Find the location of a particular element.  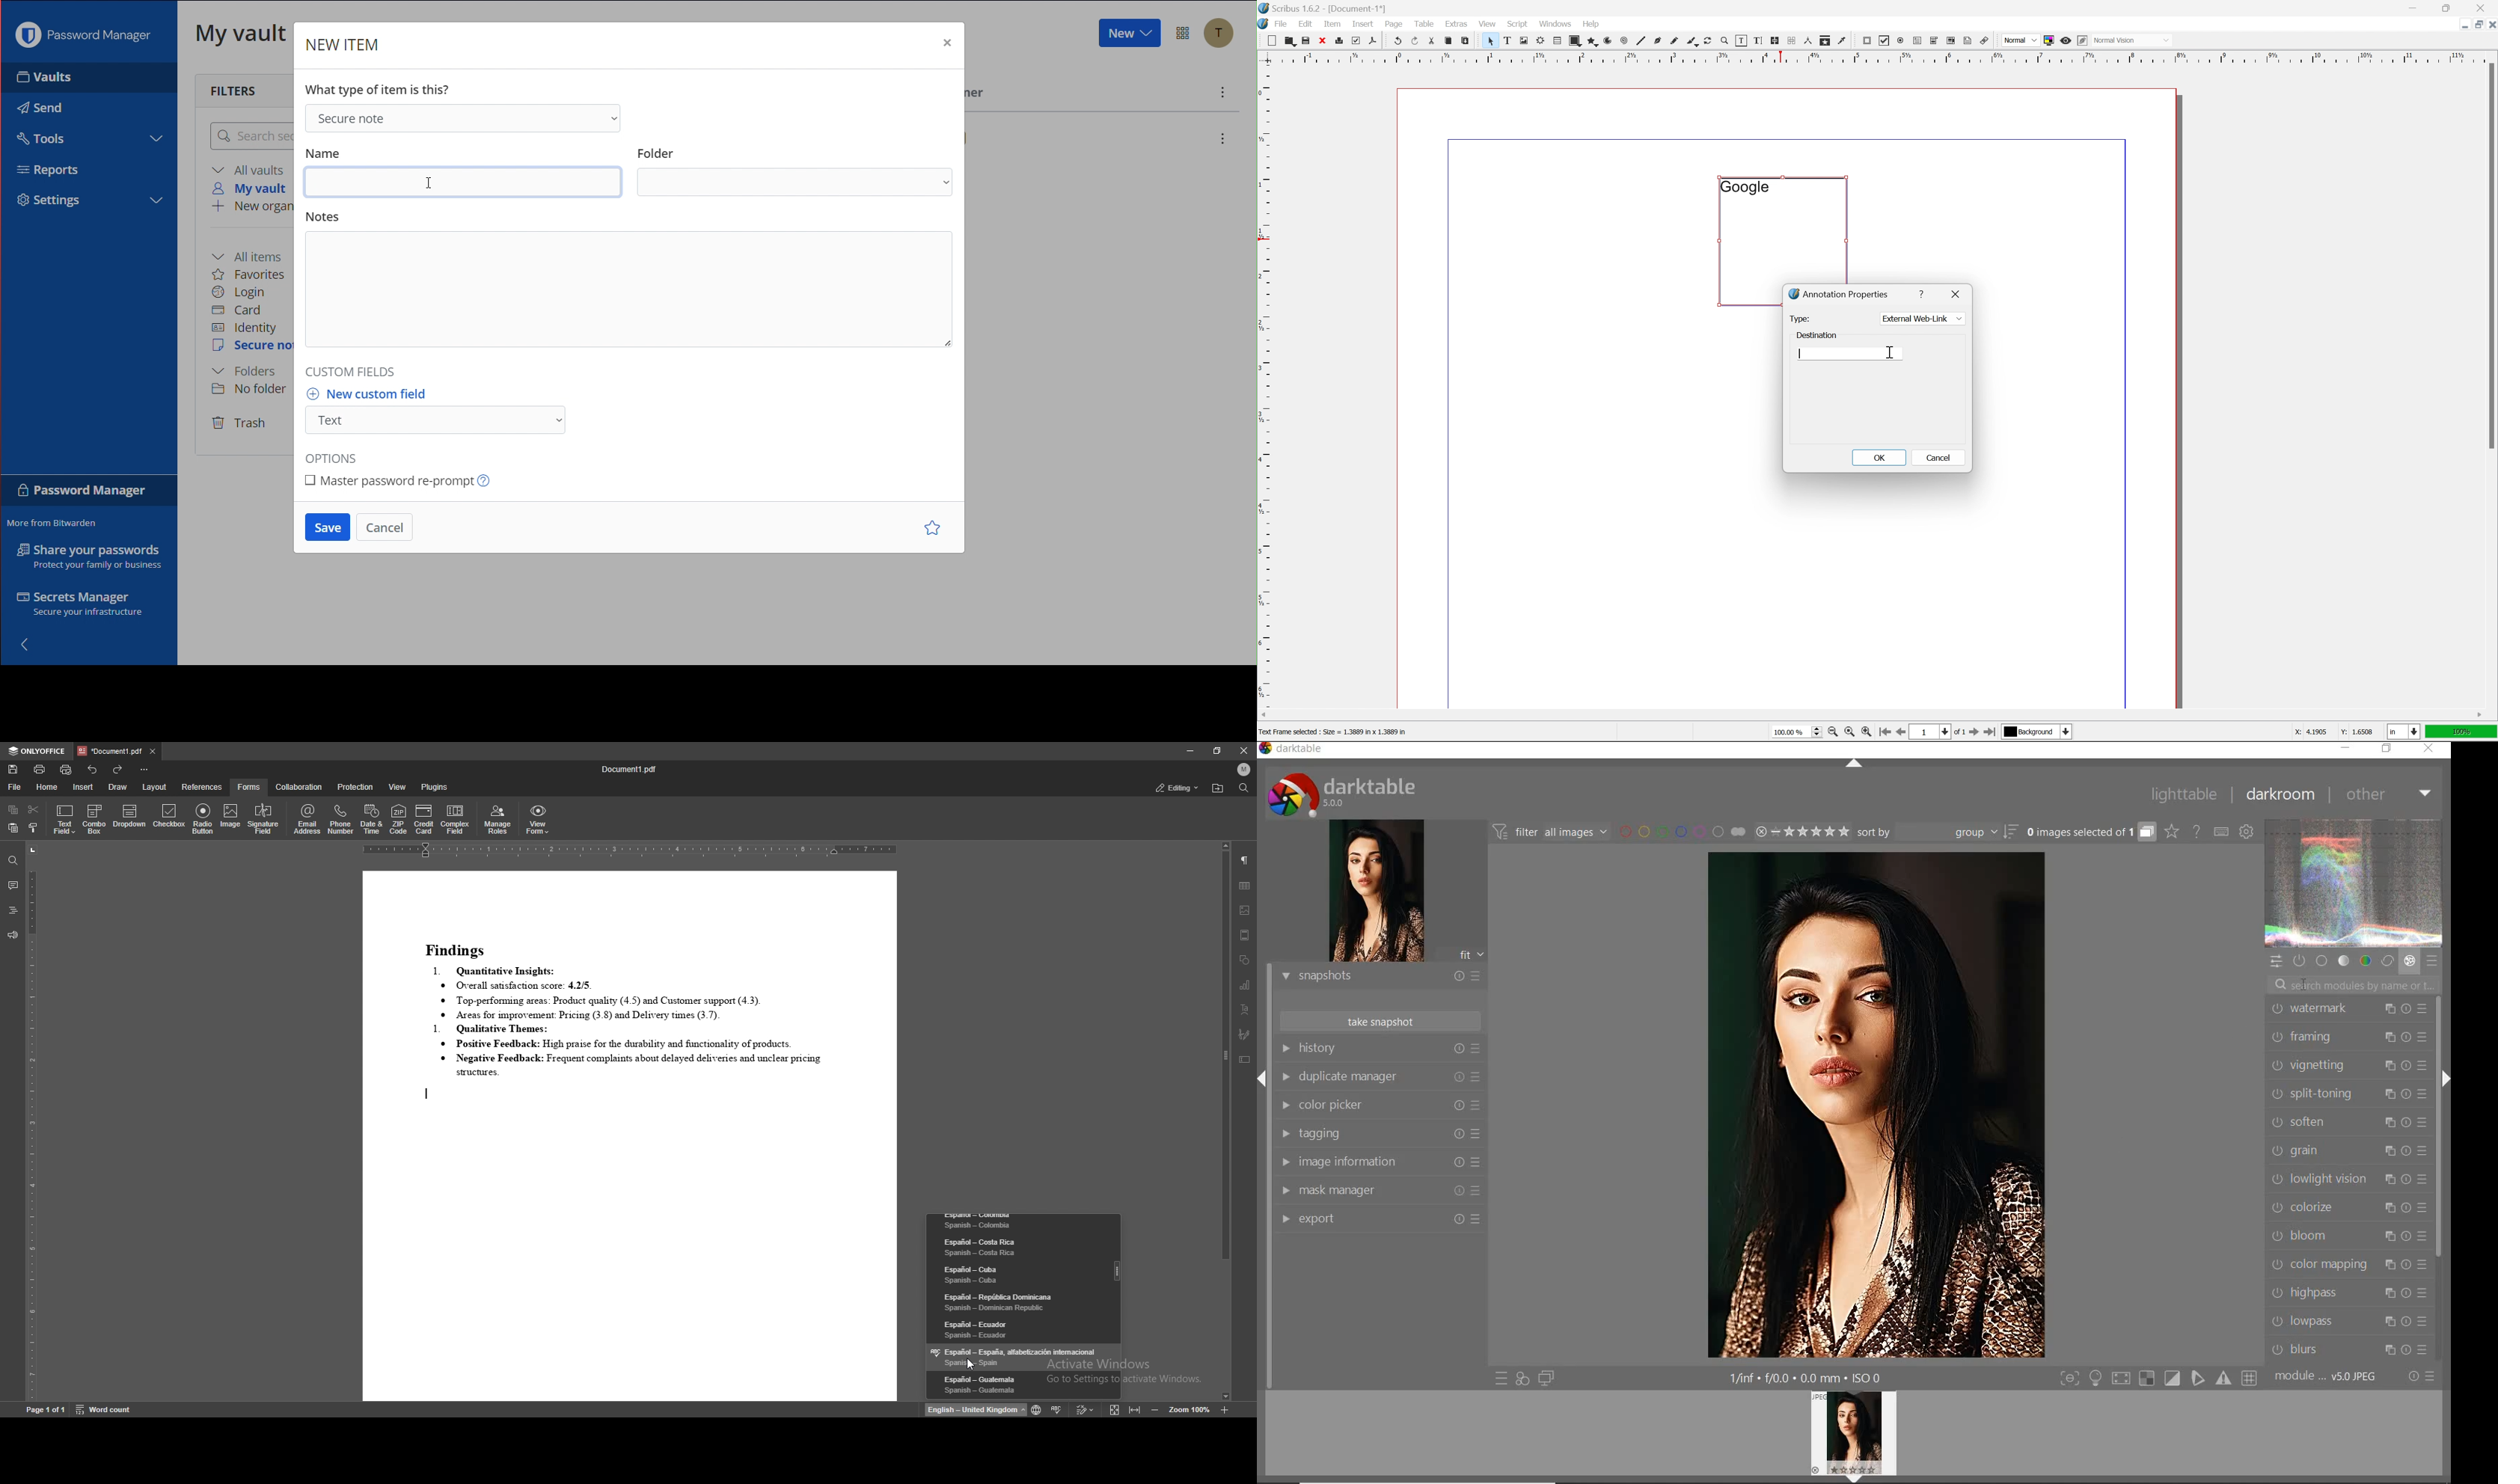

search modules by name is located at coordinates (2354, 984).